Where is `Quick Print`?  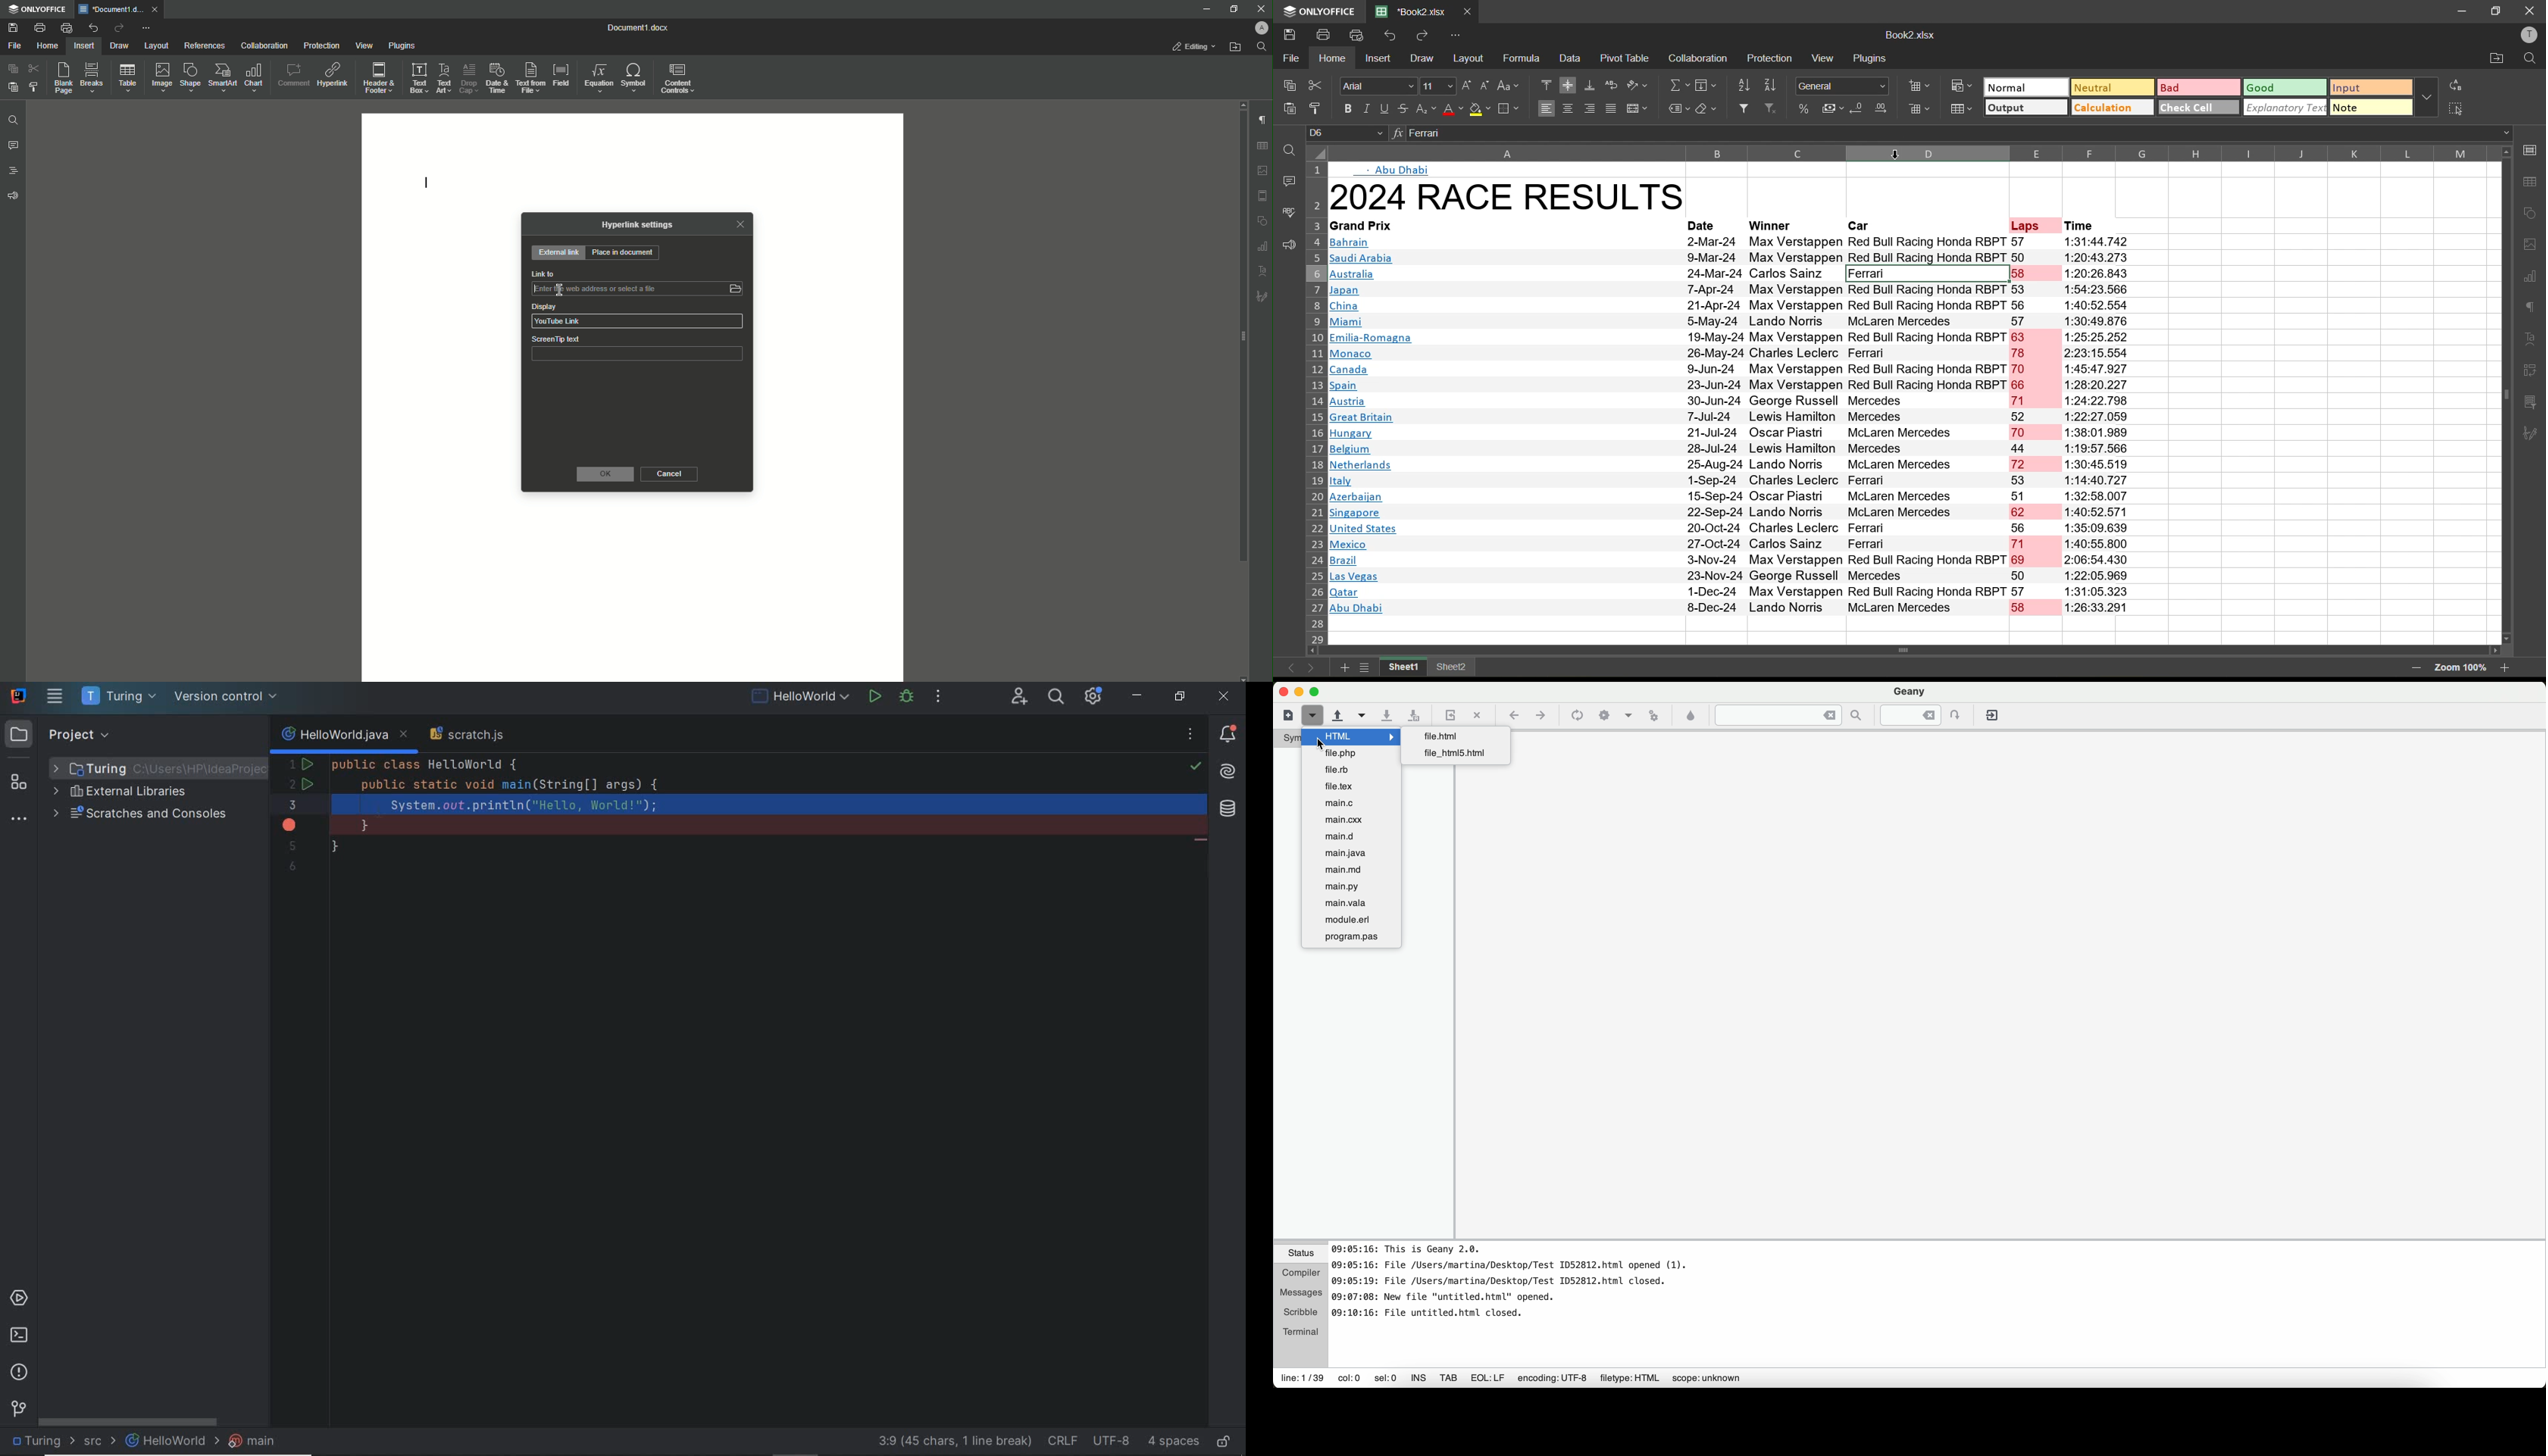 Quick Print is located at coordinates (66, 27).